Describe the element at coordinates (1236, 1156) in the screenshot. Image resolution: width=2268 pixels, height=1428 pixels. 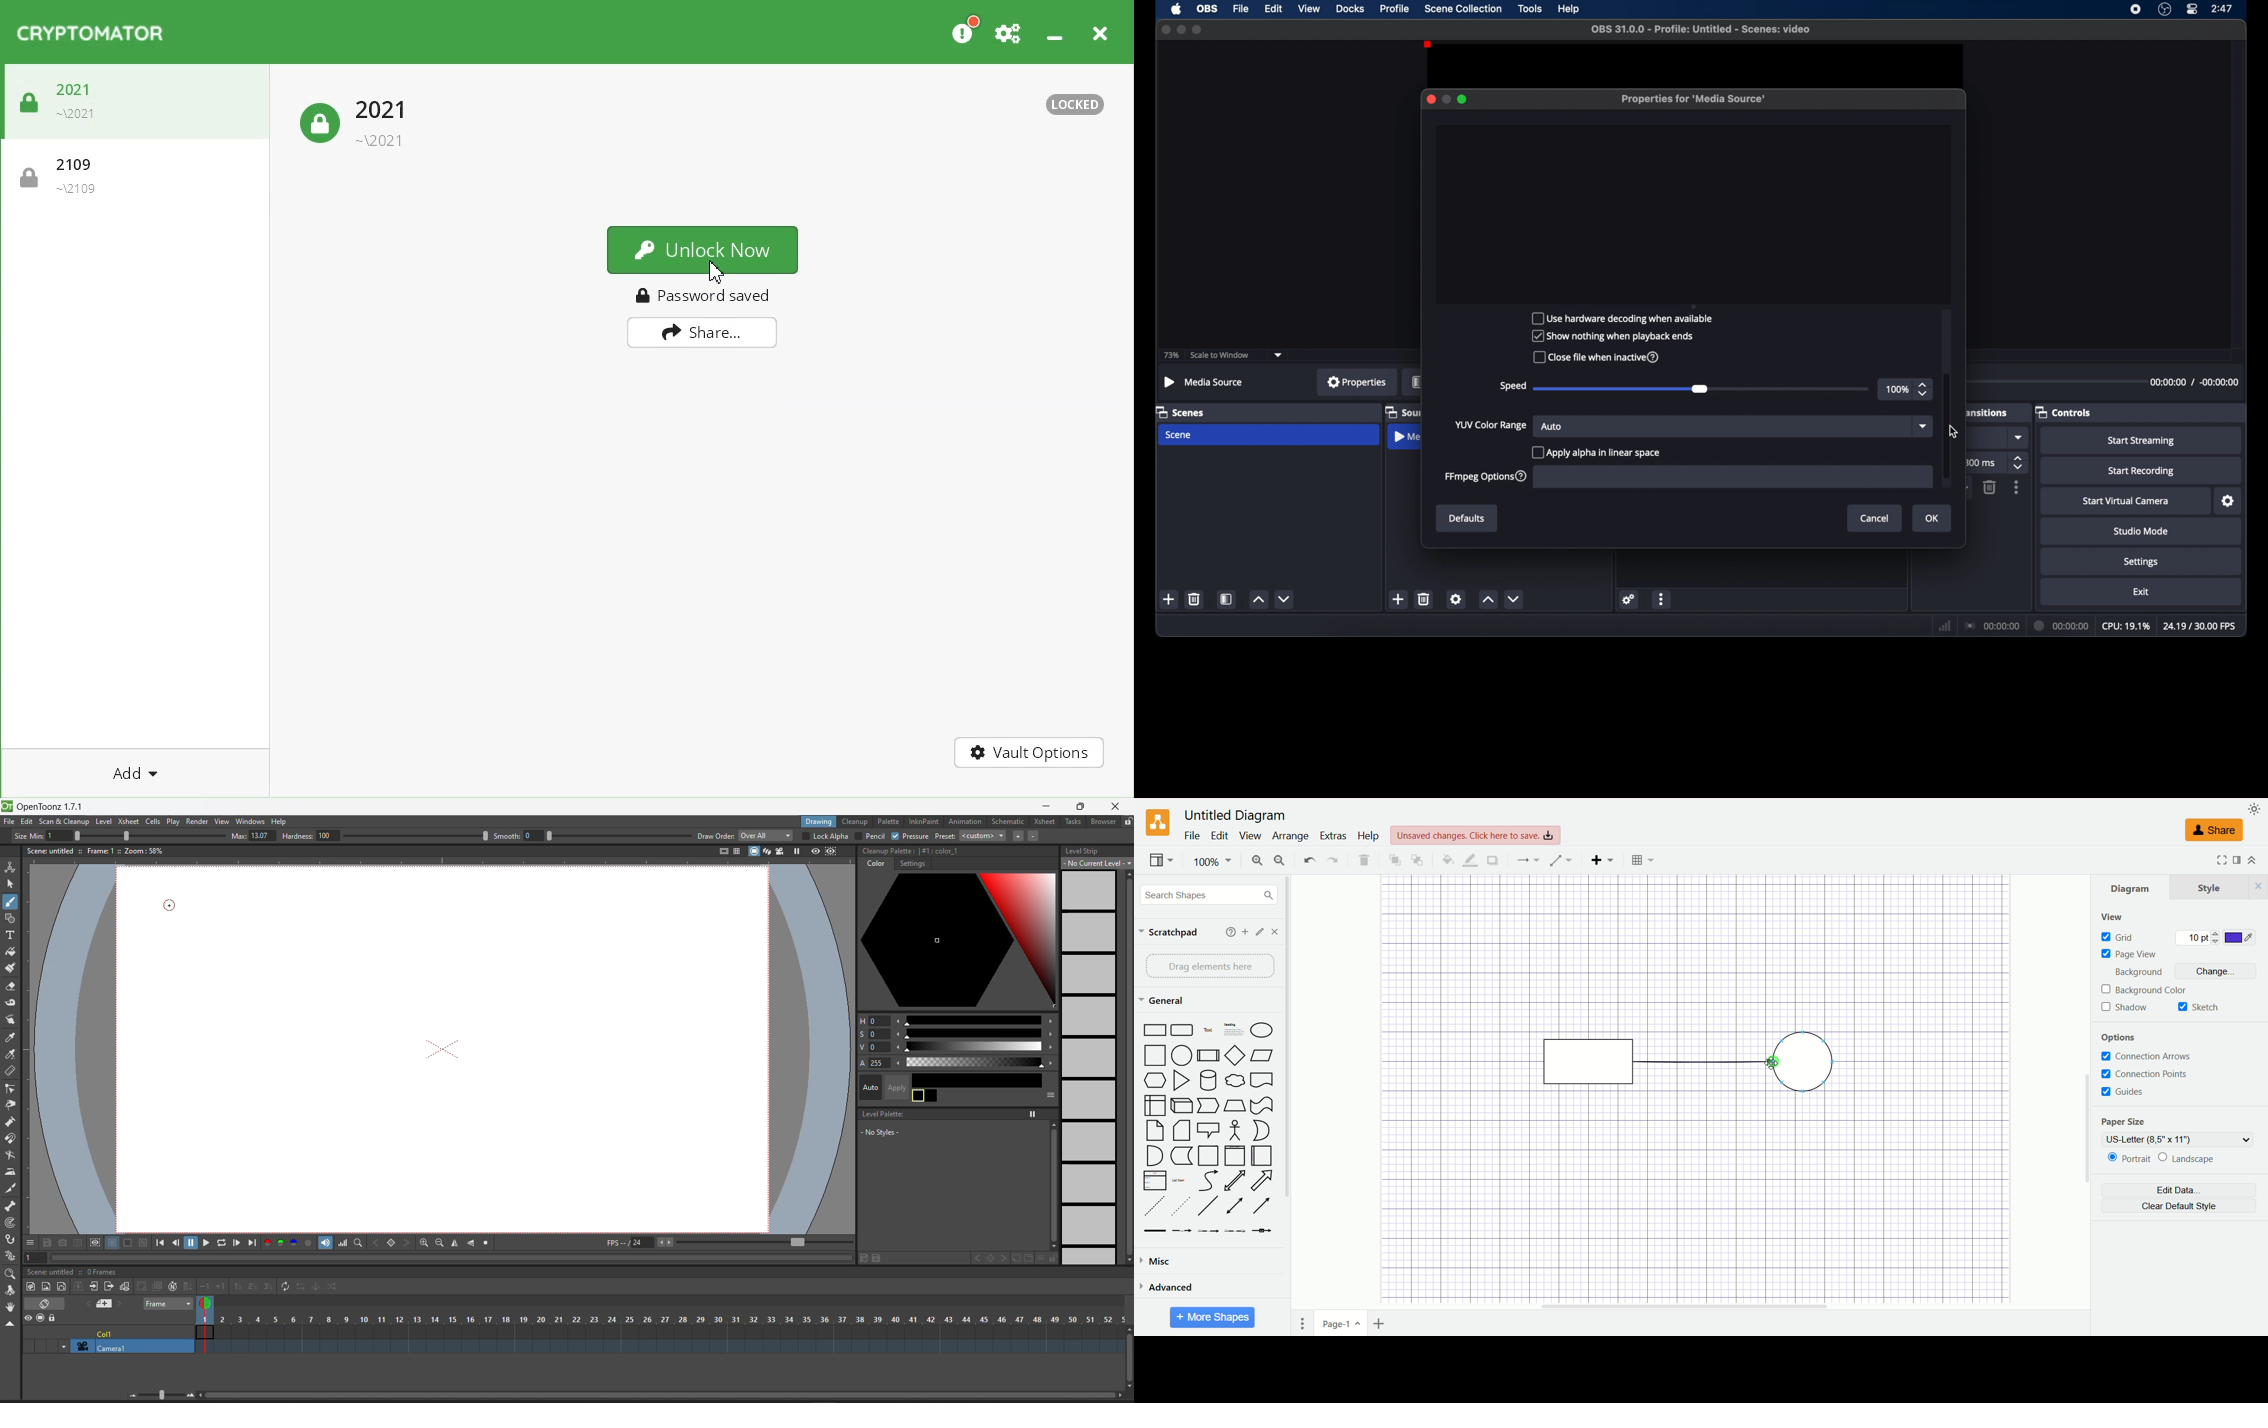
I see `Vertical Page` at that location.